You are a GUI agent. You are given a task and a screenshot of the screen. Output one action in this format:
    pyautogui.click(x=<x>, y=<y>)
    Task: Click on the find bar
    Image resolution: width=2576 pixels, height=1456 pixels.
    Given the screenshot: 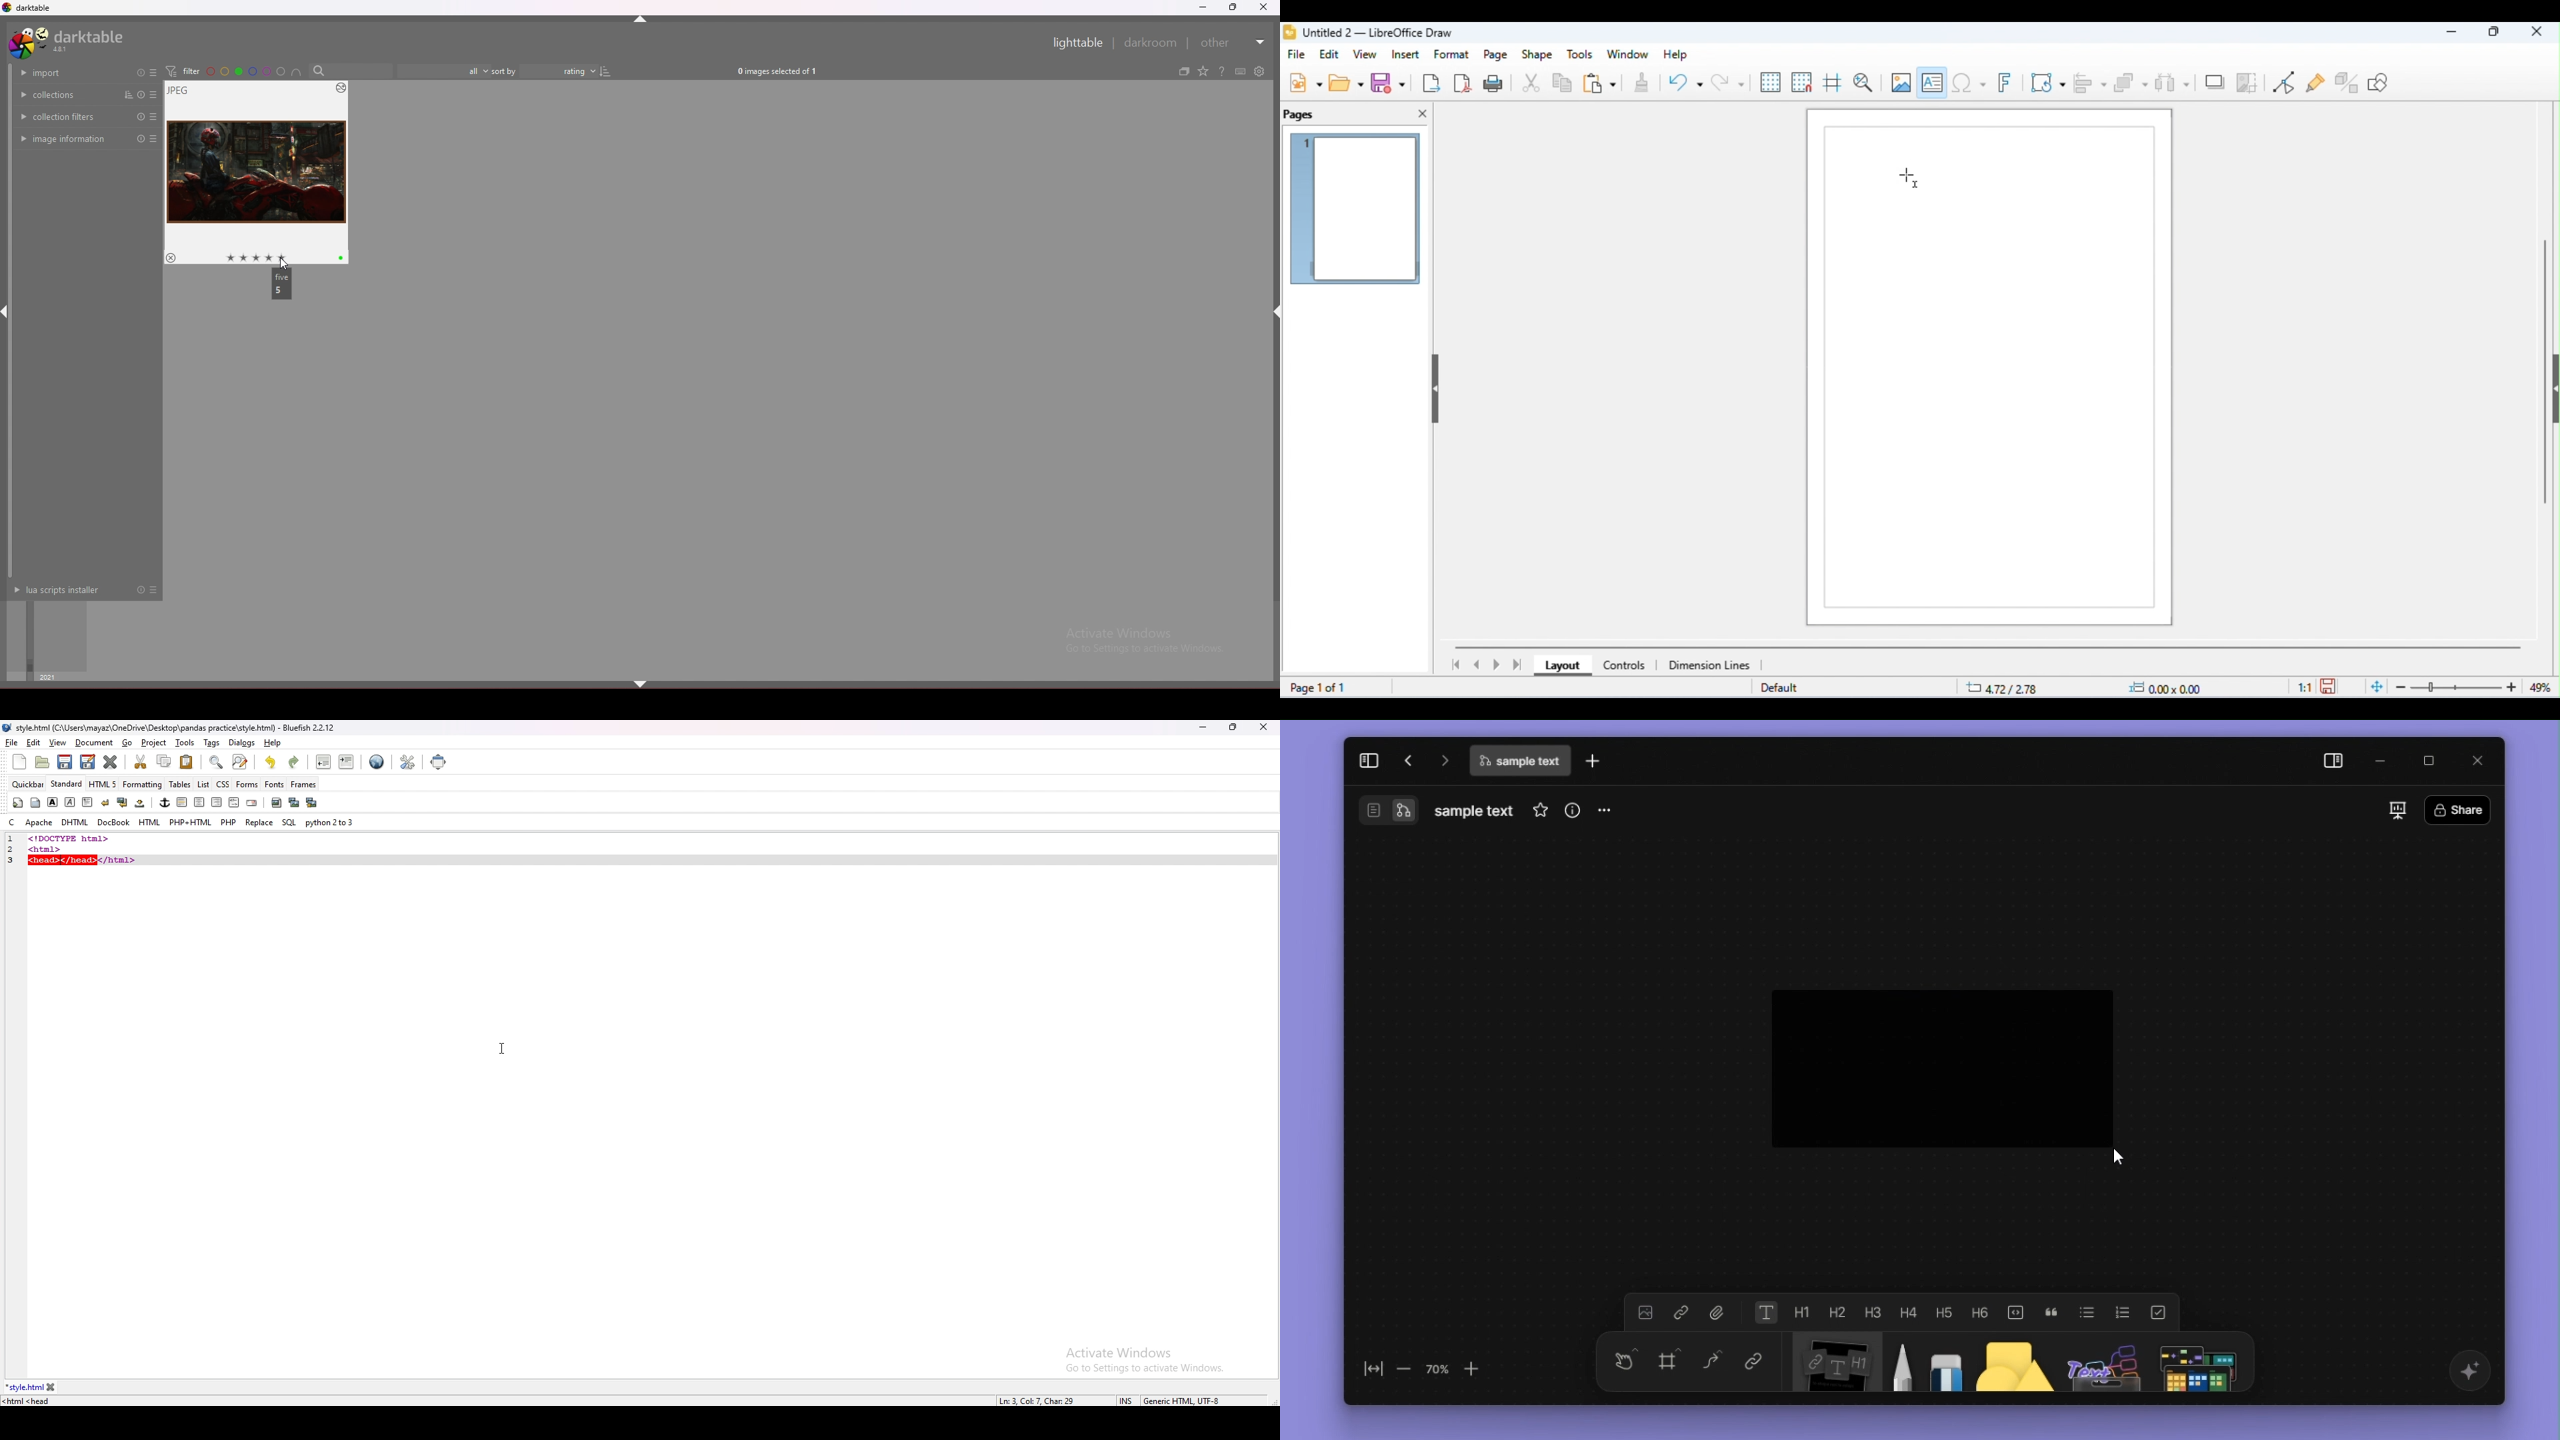 What is the action you would take?
    pyautogui.click(x=217, y=763)
    